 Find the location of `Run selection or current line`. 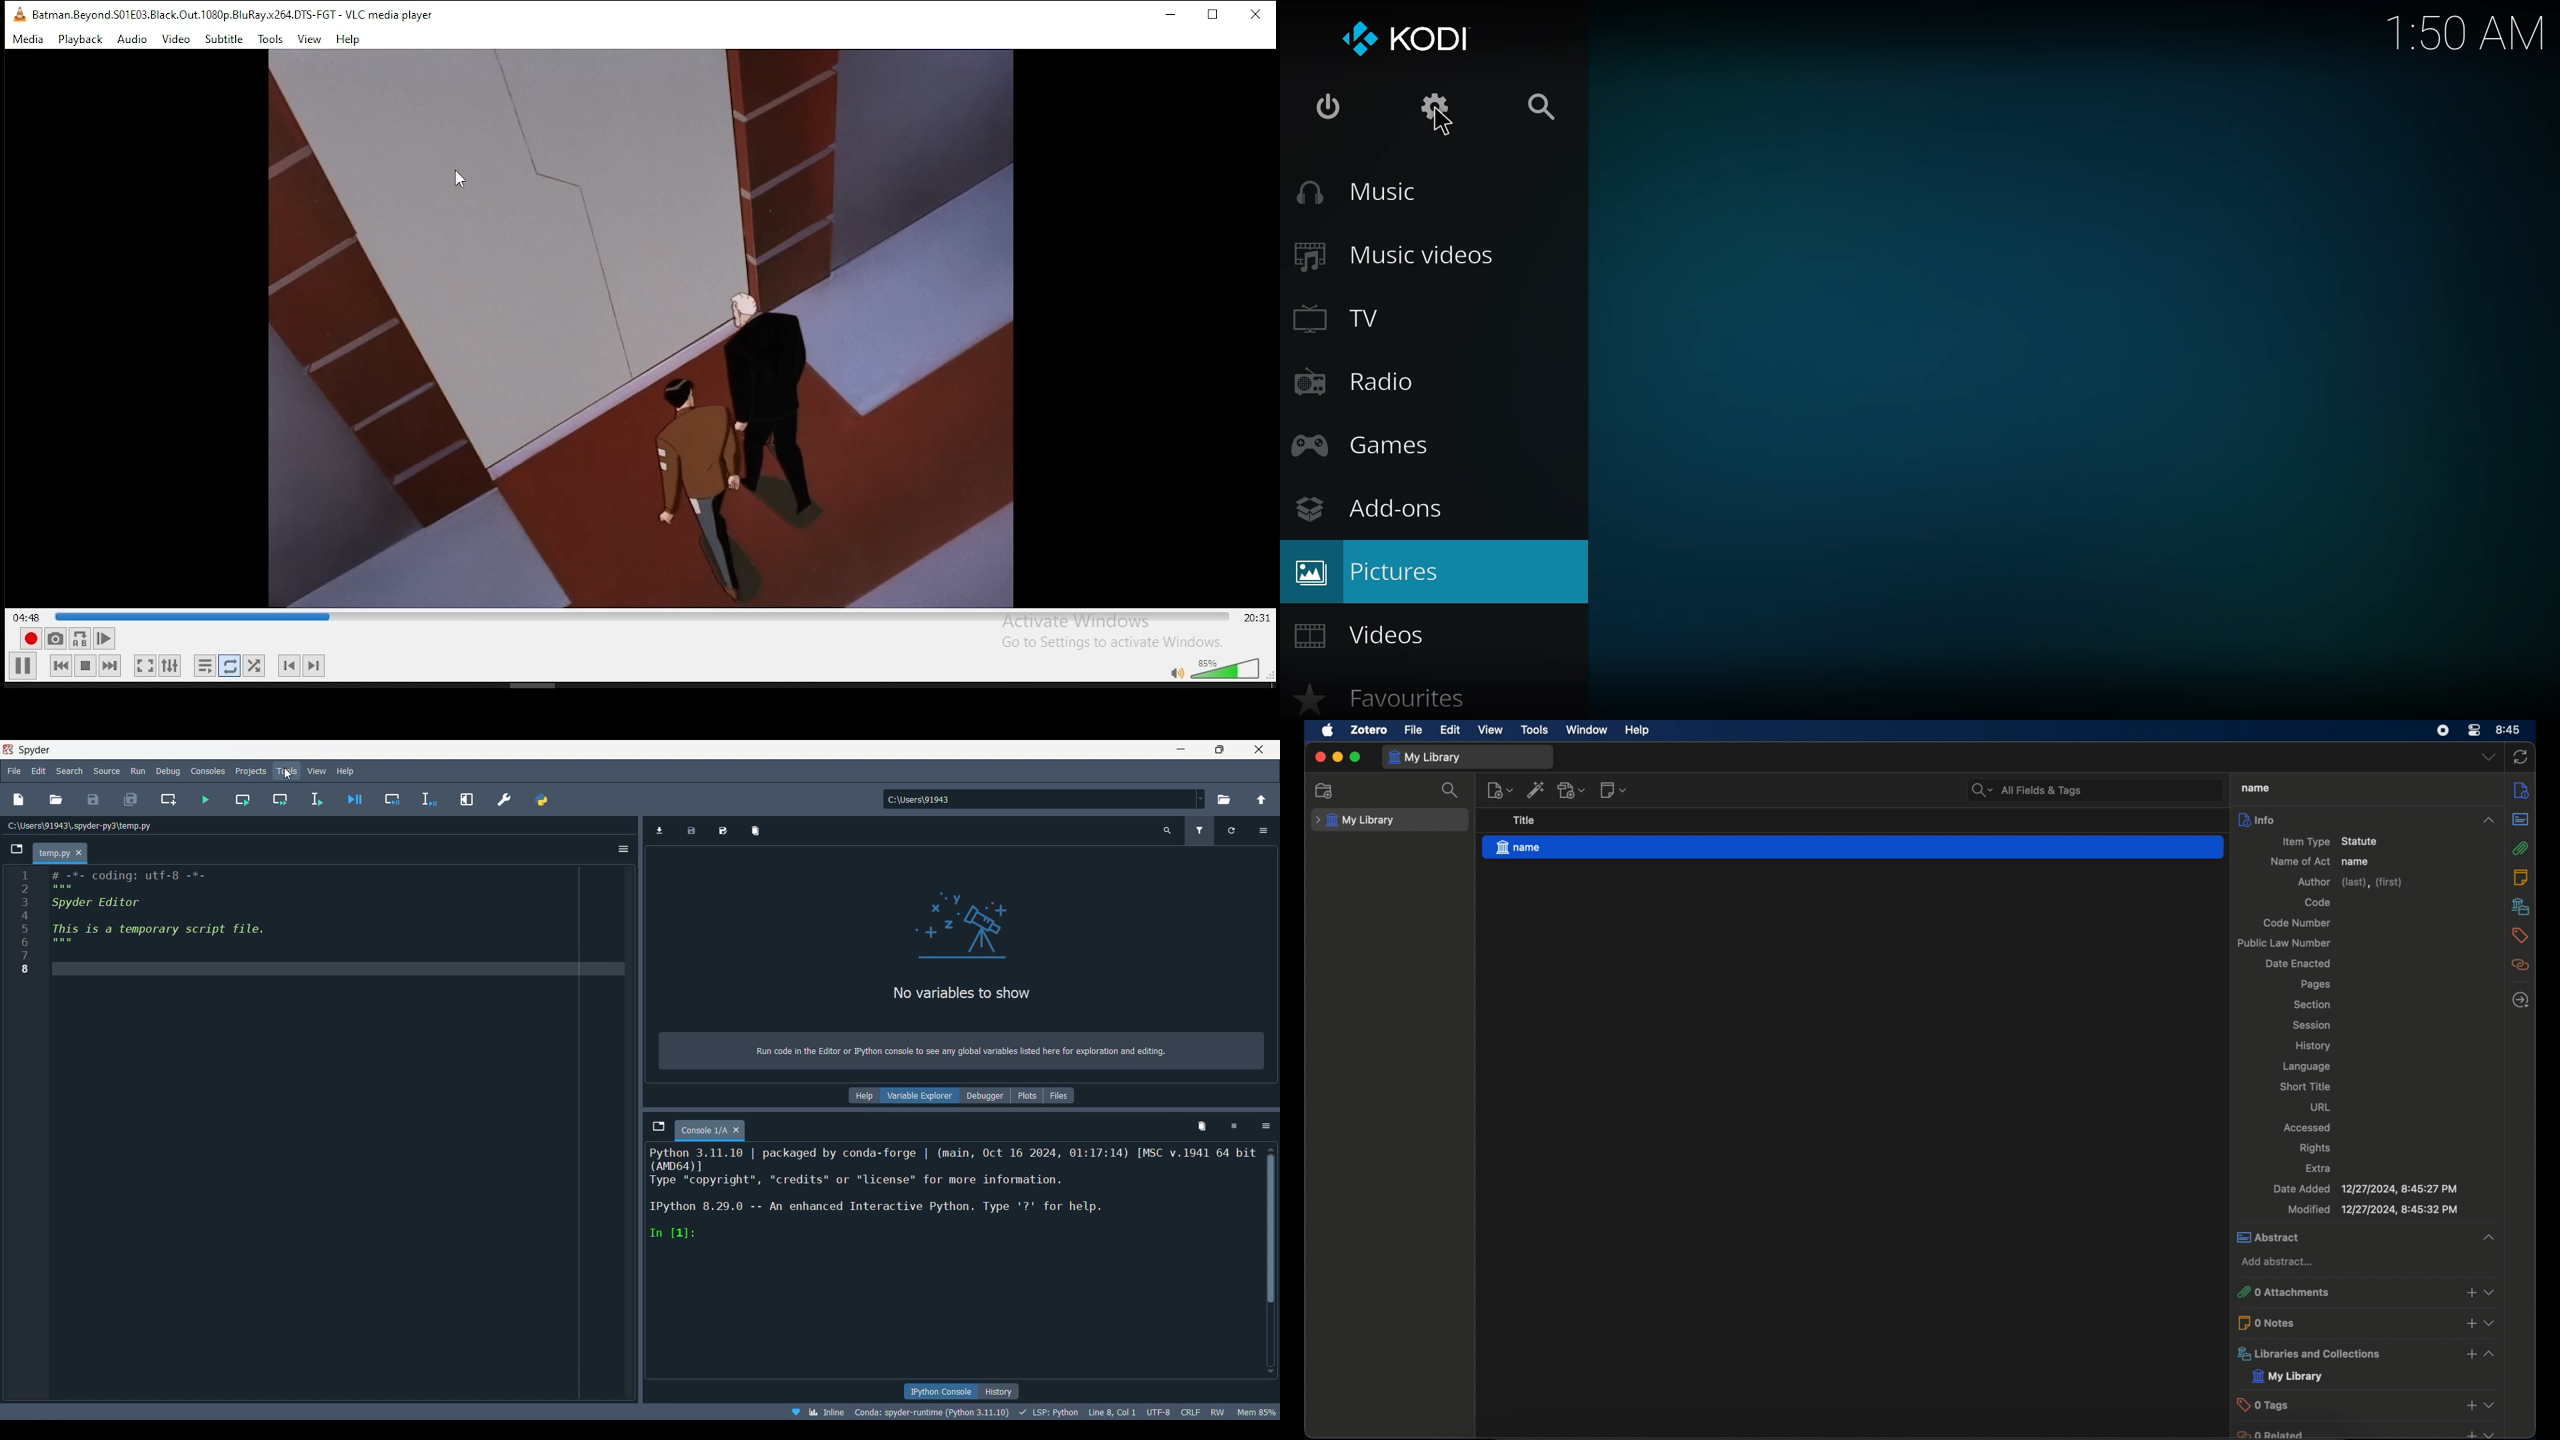

Run selection or current line is located at coordinates (316, 799).